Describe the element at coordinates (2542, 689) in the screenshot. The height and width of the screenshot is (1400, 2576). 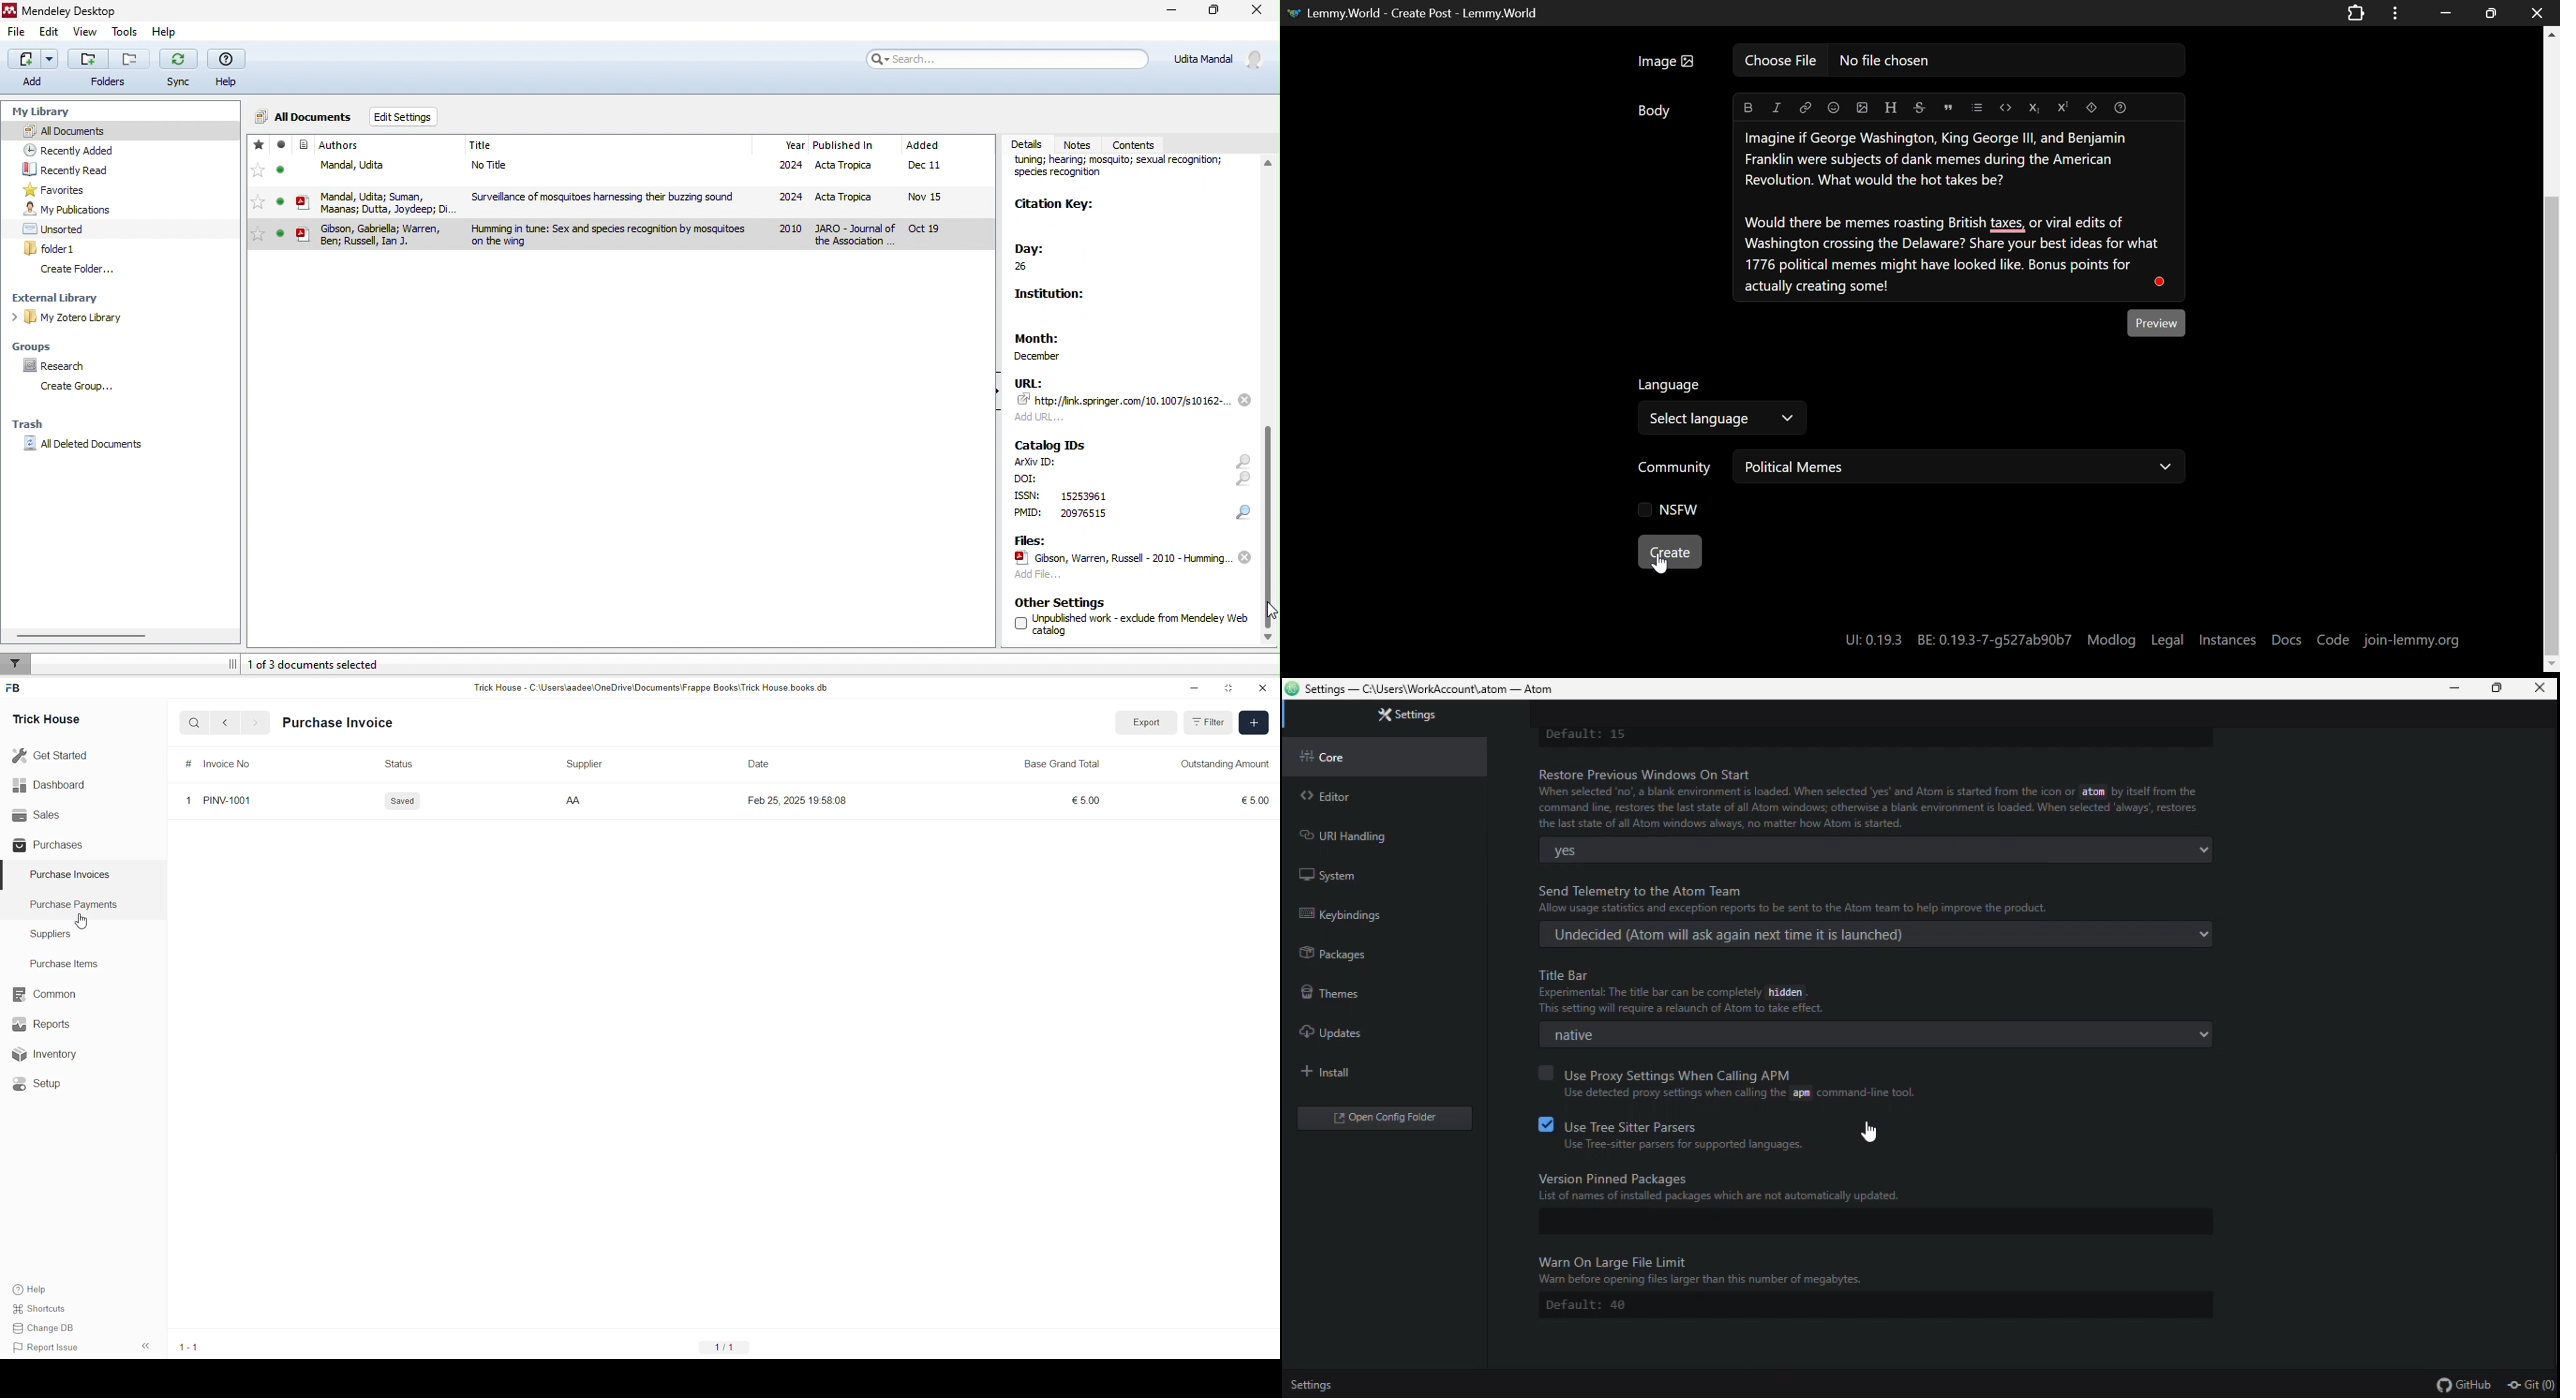
I see `Close` at that location.